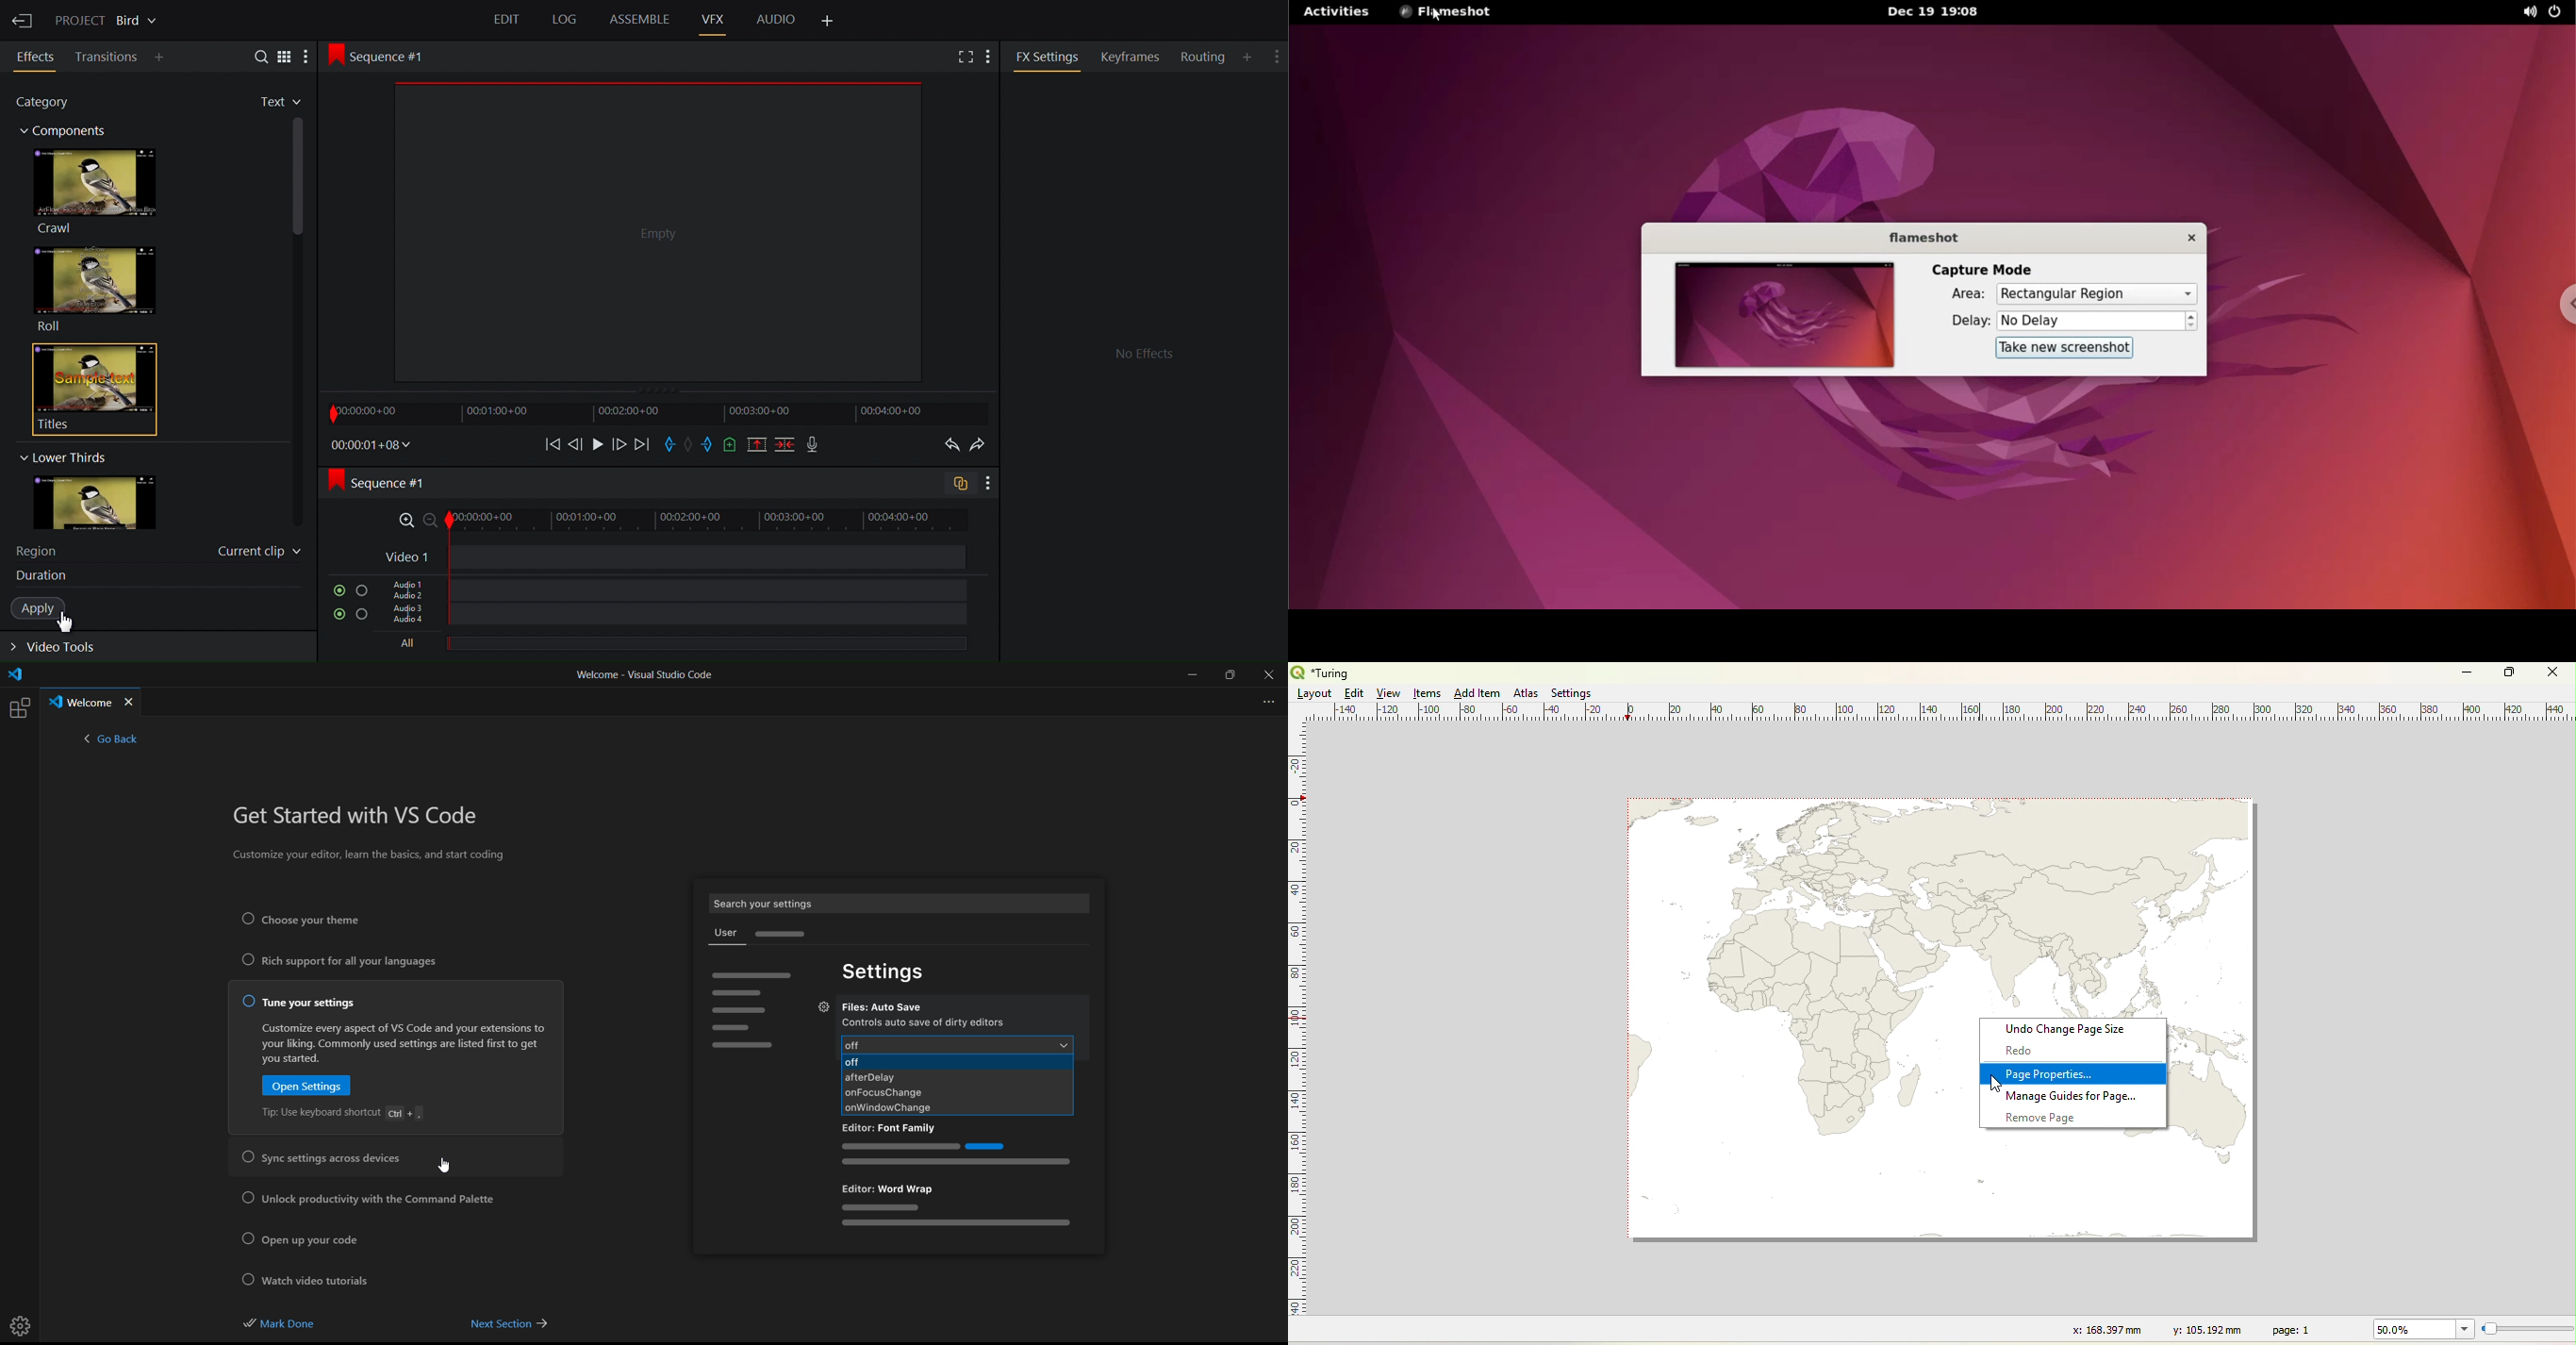 Image resolution: width=2576 pixels, height=1372 pixels. I want to click on Cursor, so click(66, 623).